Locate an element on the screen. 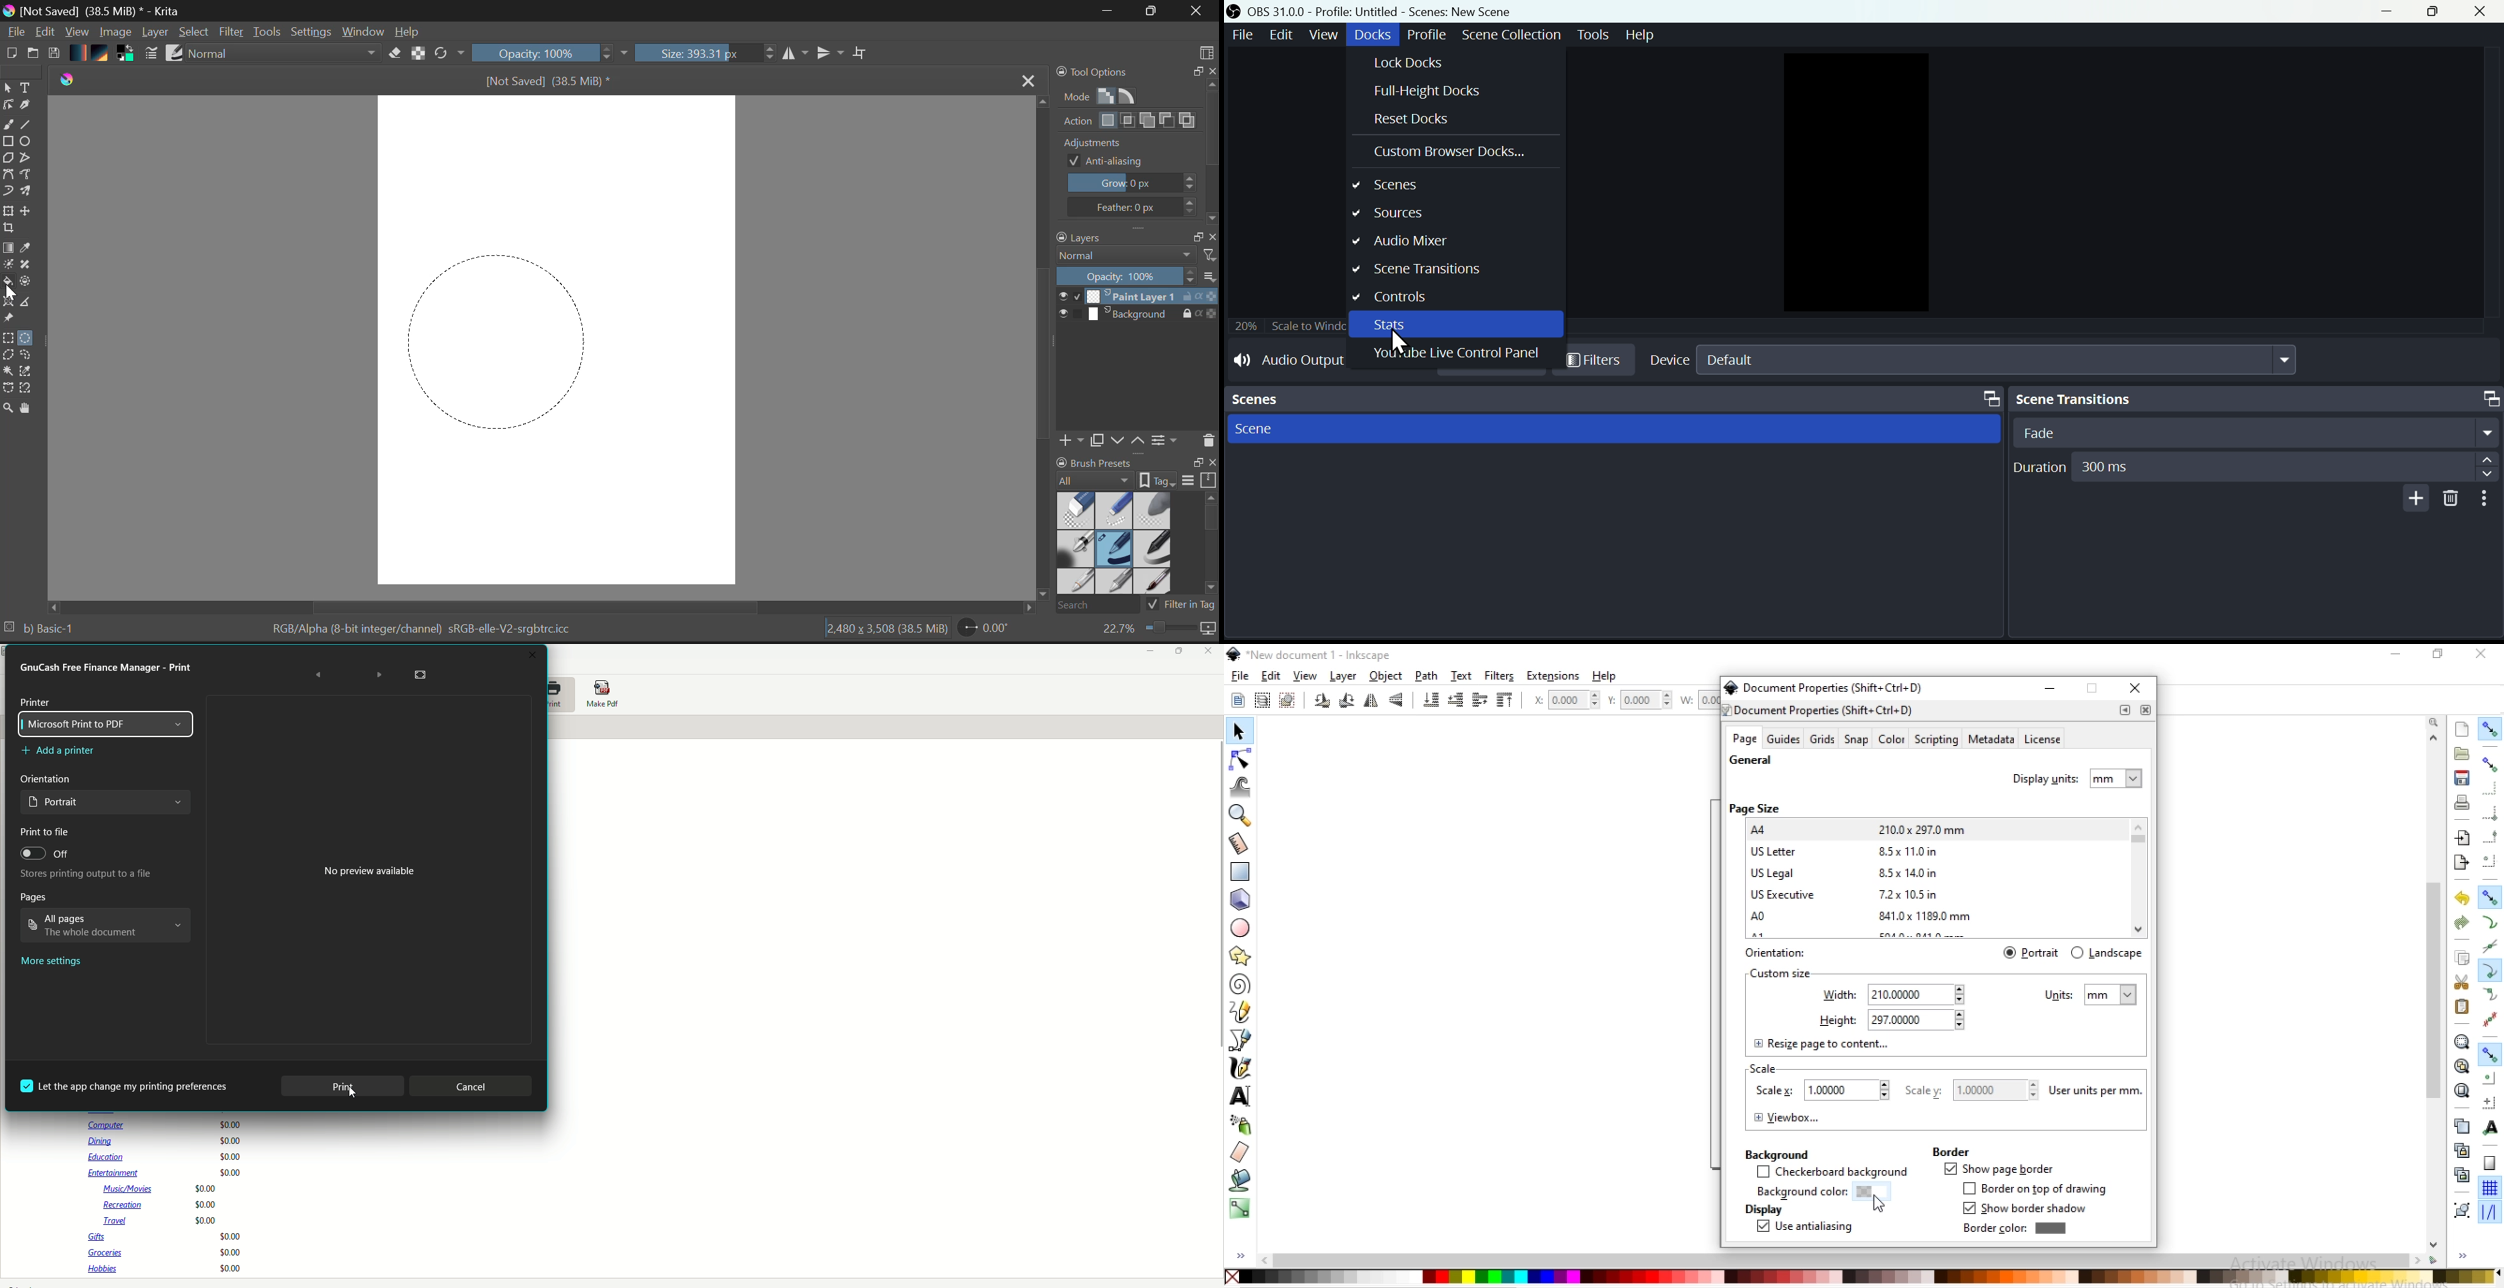  select and transform objects is located at coordinates (1238, 732).